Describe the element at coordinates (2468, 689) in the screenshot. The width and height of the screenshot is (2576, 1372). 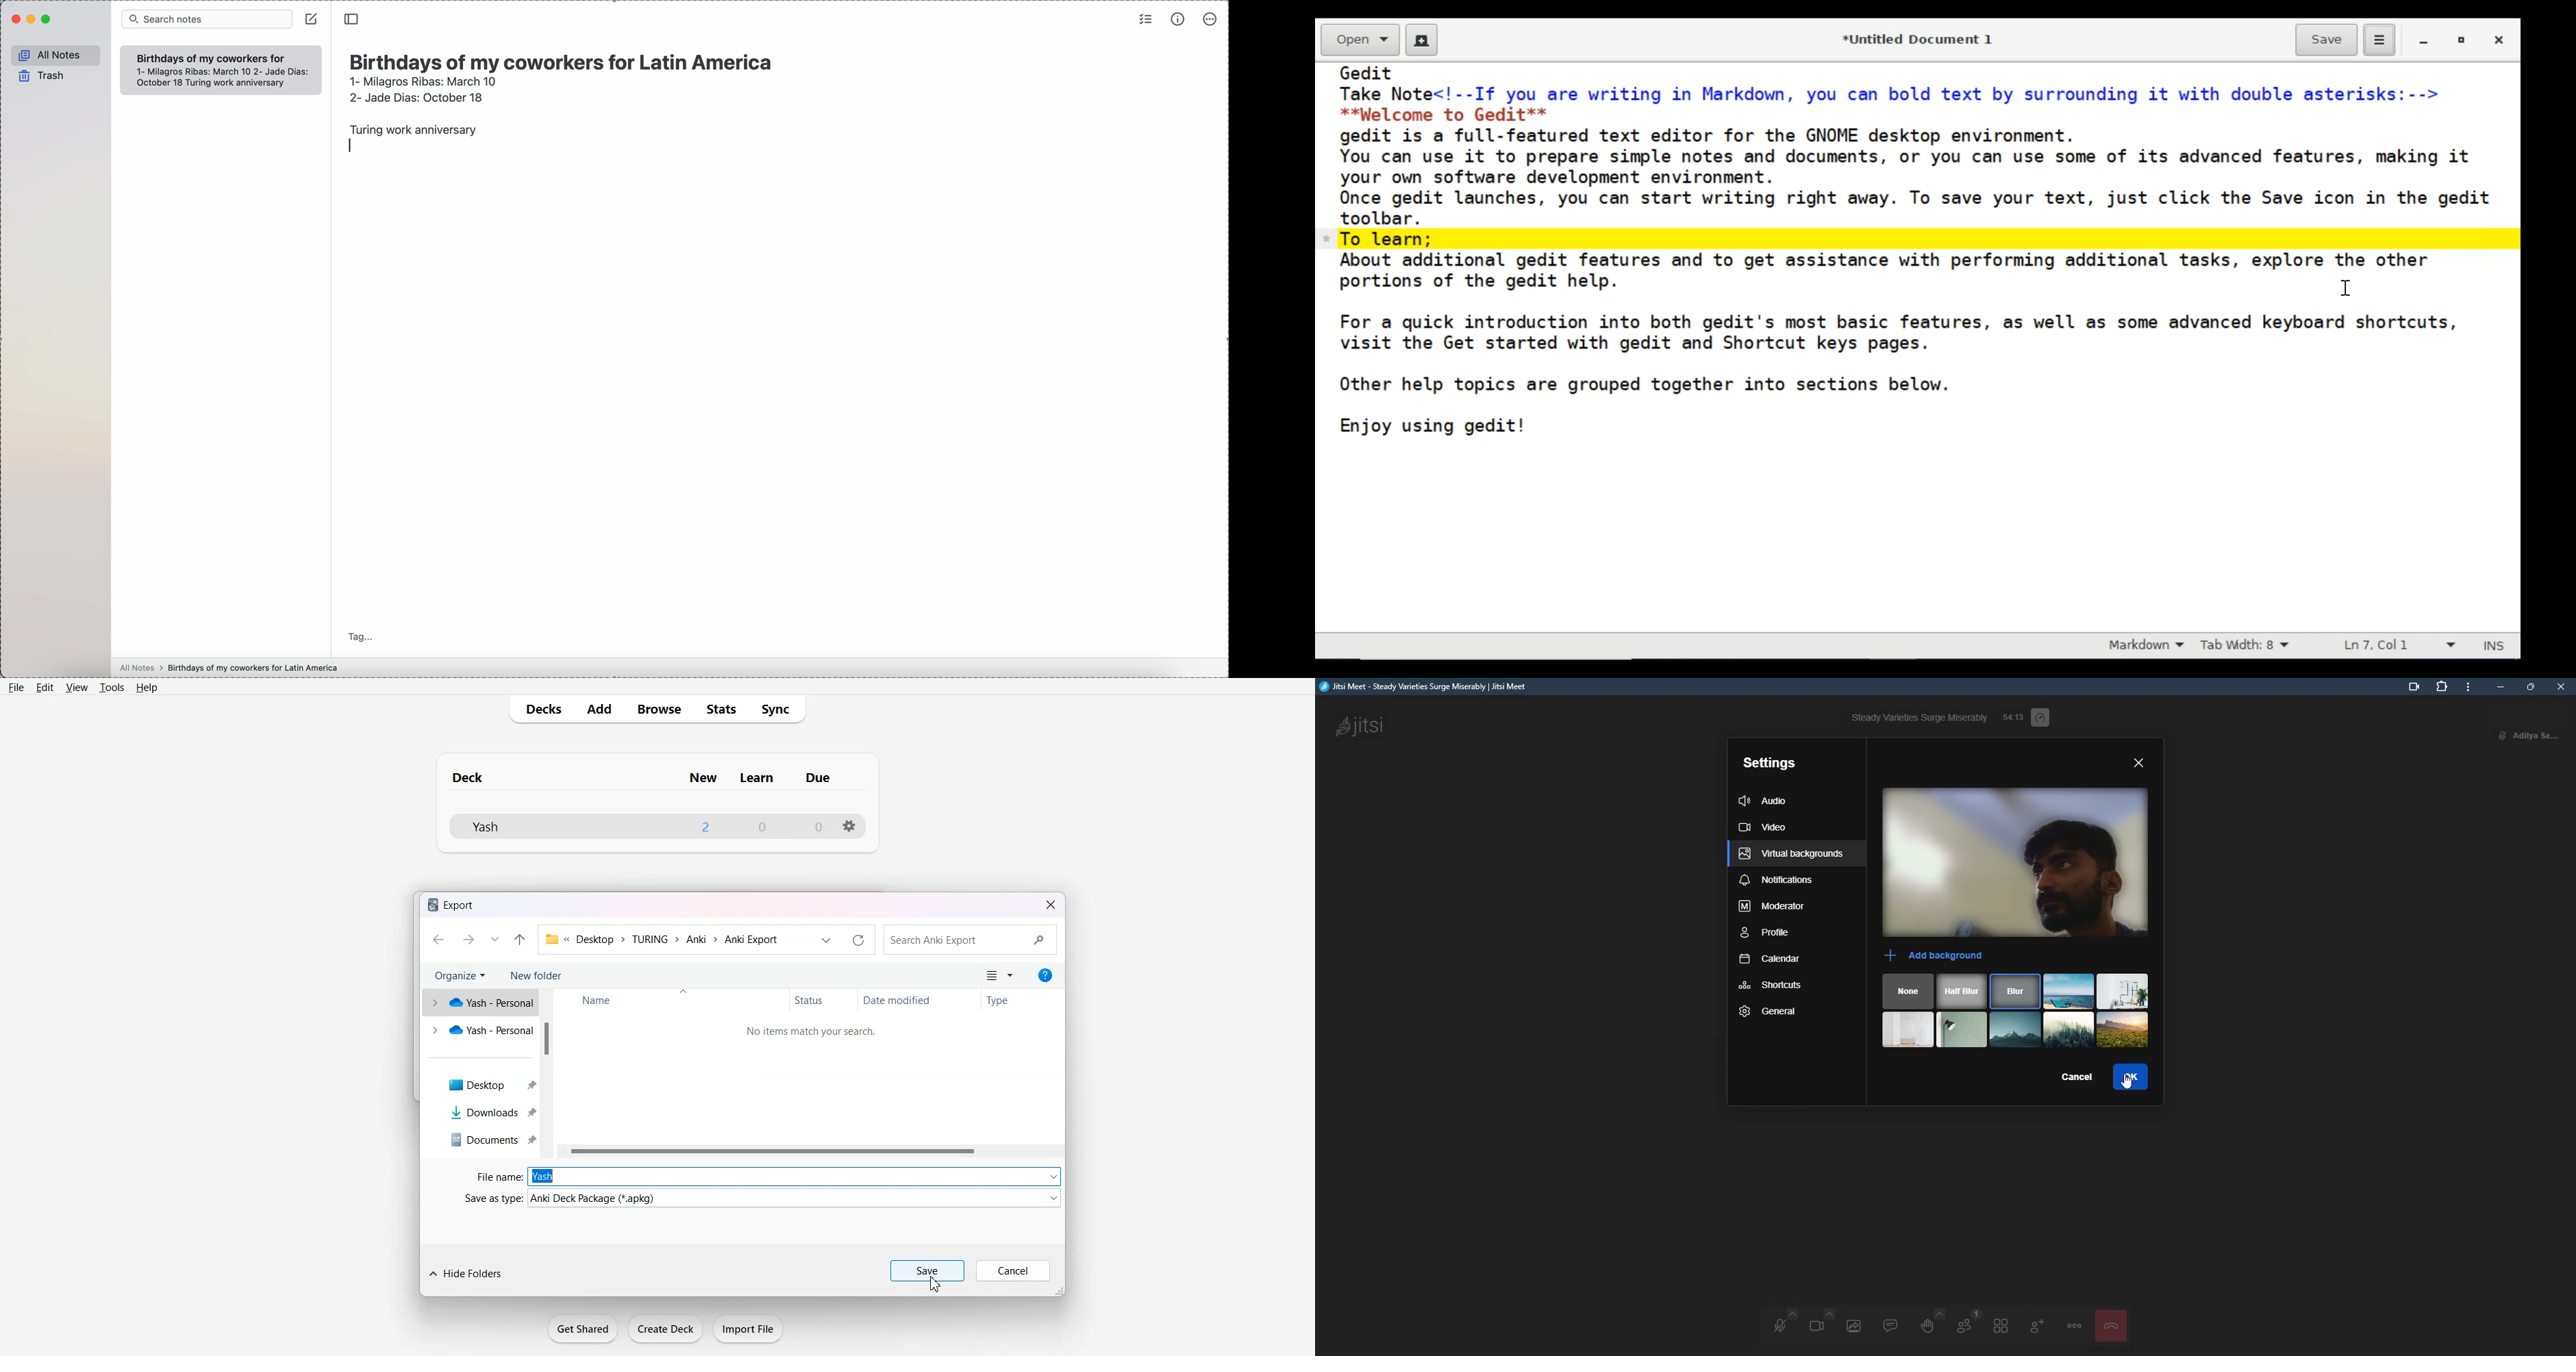
I see `more` at that location.